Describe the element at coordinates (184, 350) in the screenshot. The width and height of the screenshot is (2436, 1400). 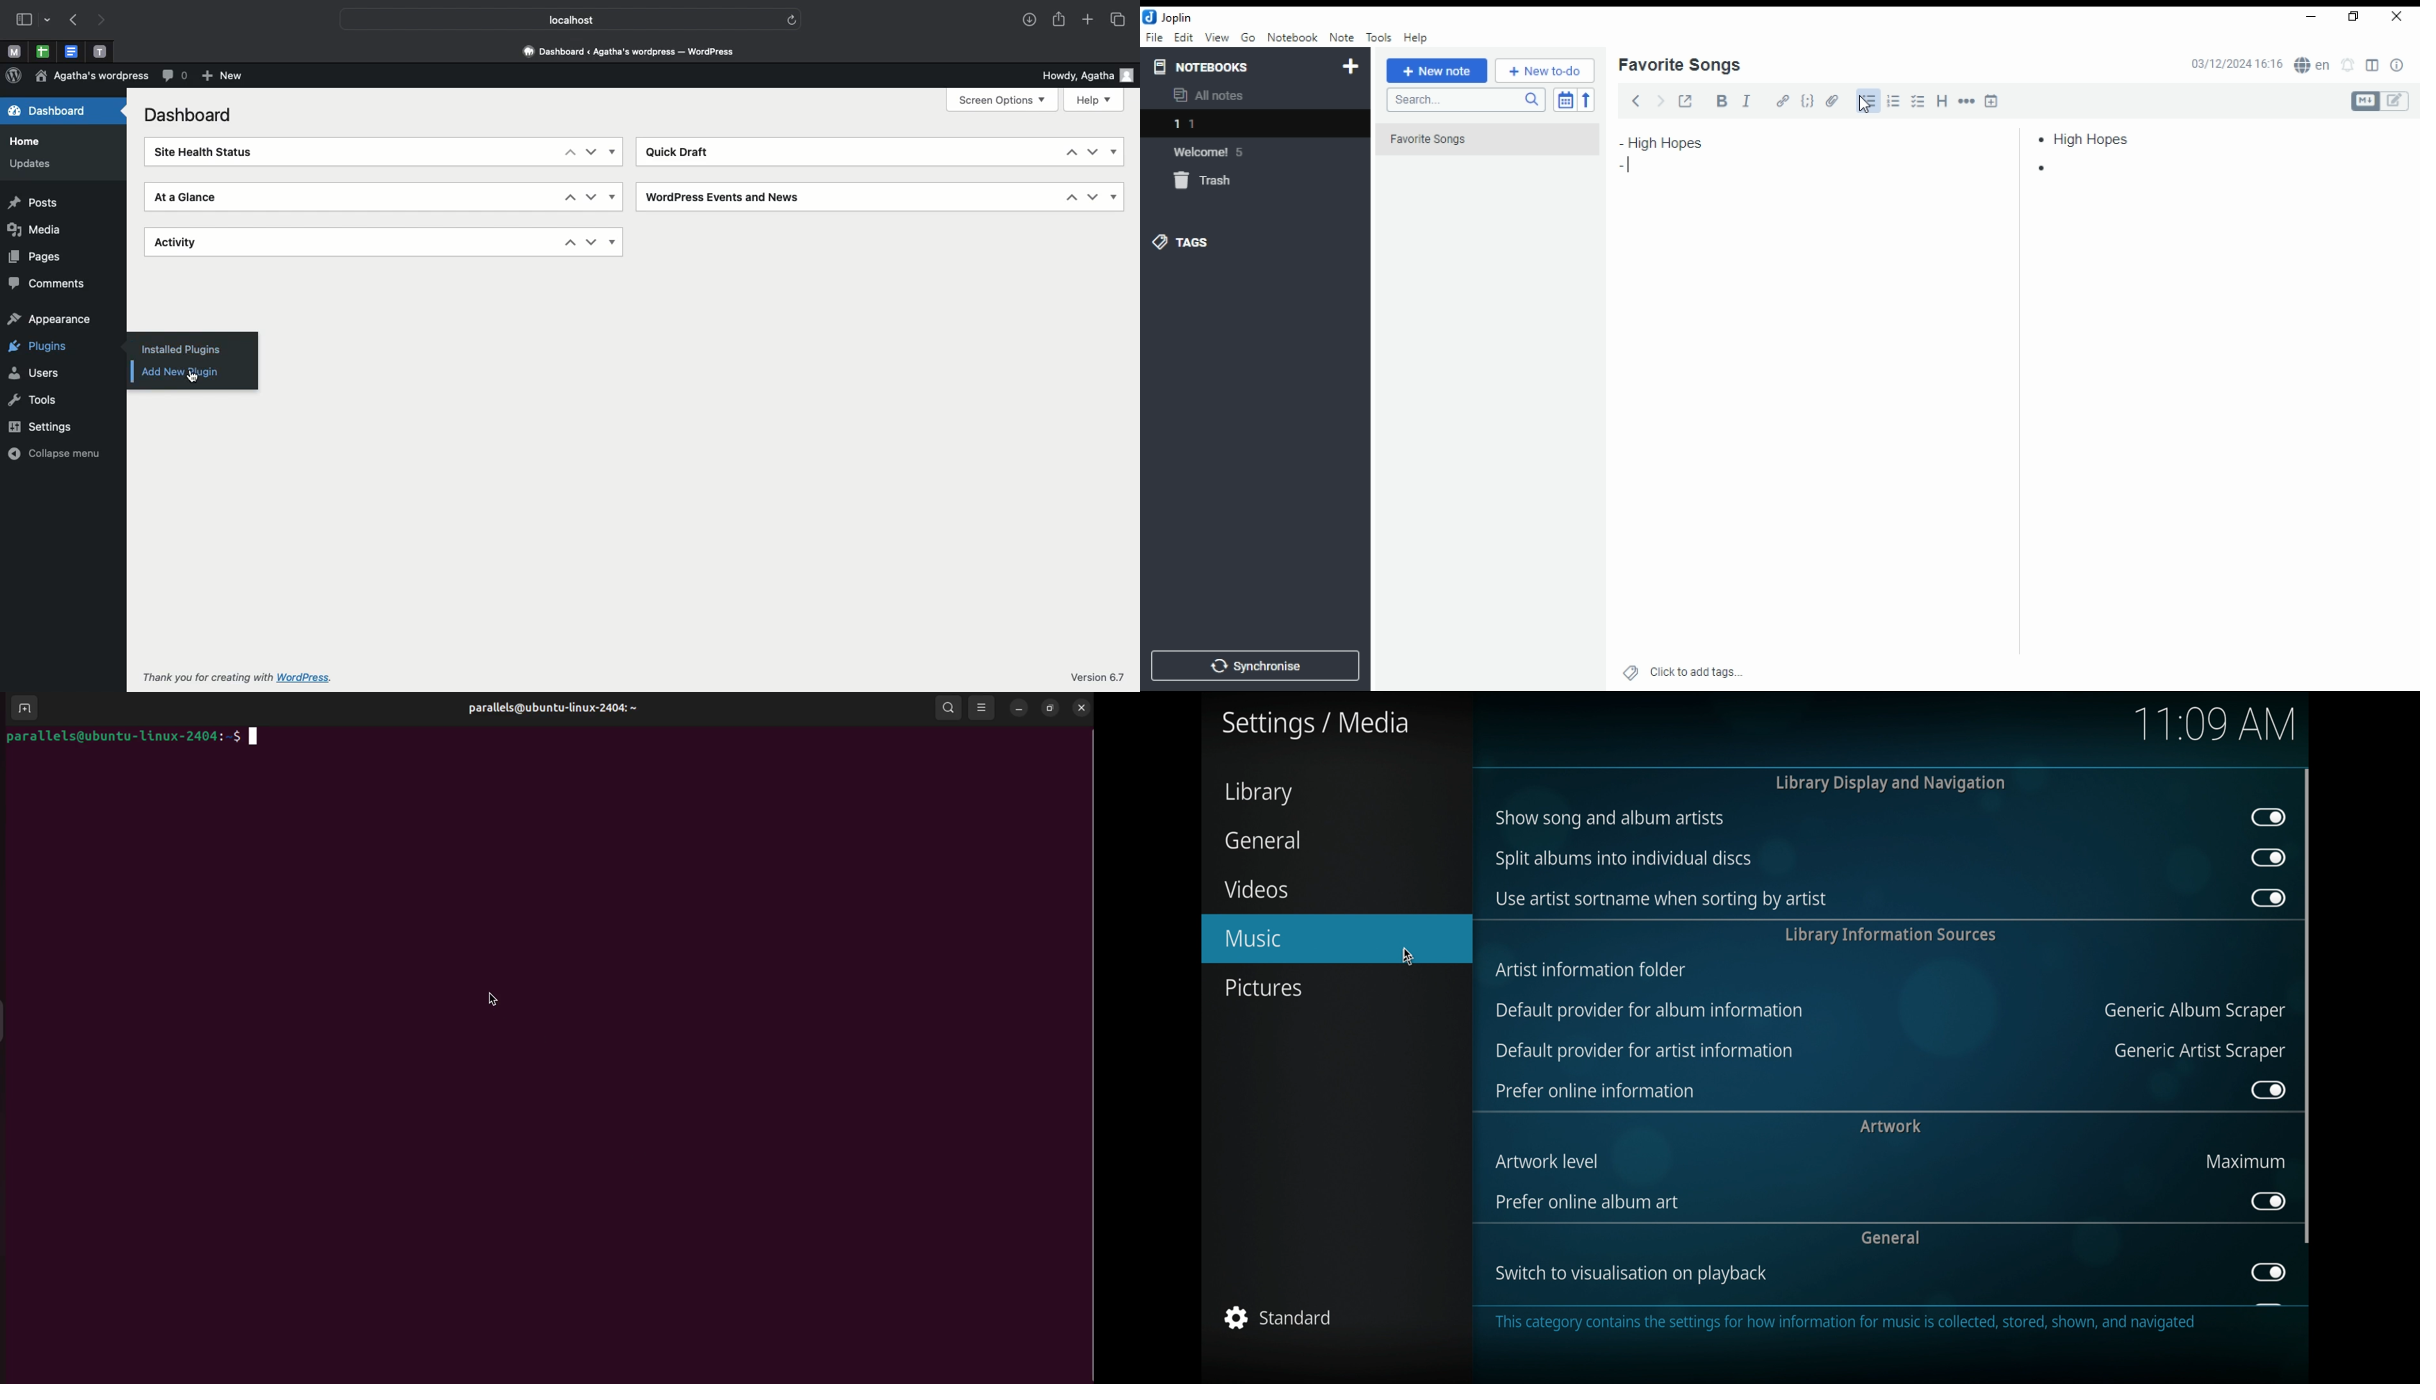
I see `Installed plugins` at that location.